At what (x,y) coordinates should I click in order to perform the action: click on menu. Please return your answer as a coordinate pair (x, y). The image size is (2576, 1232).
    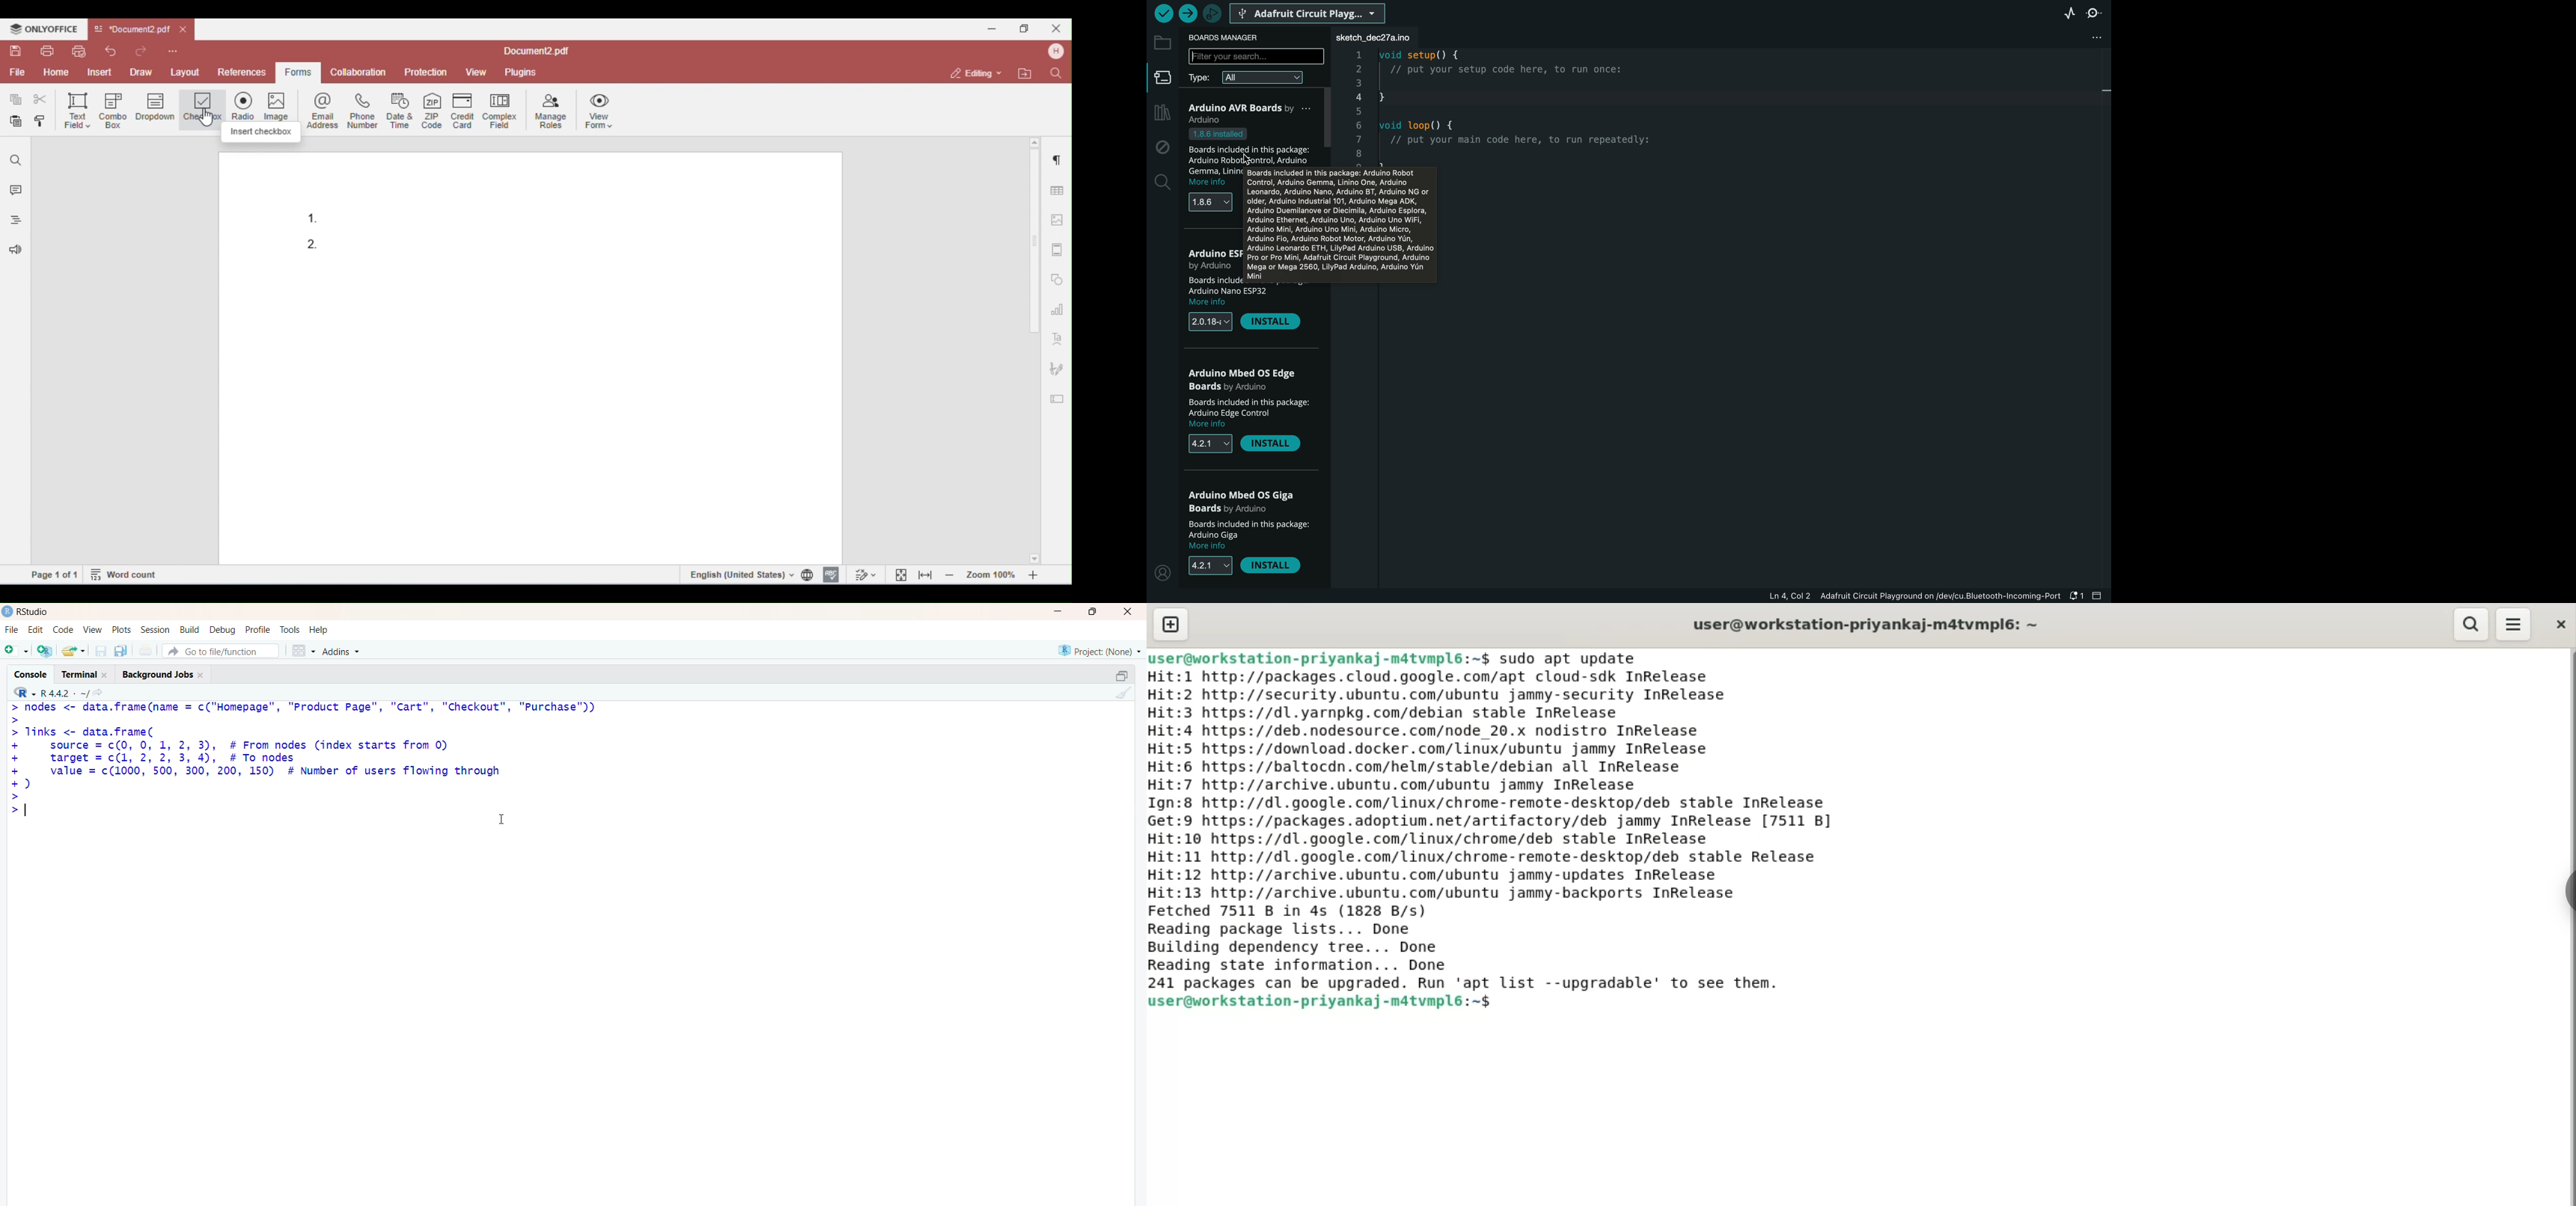
    Looking at the image, I should click on (2514, 623).